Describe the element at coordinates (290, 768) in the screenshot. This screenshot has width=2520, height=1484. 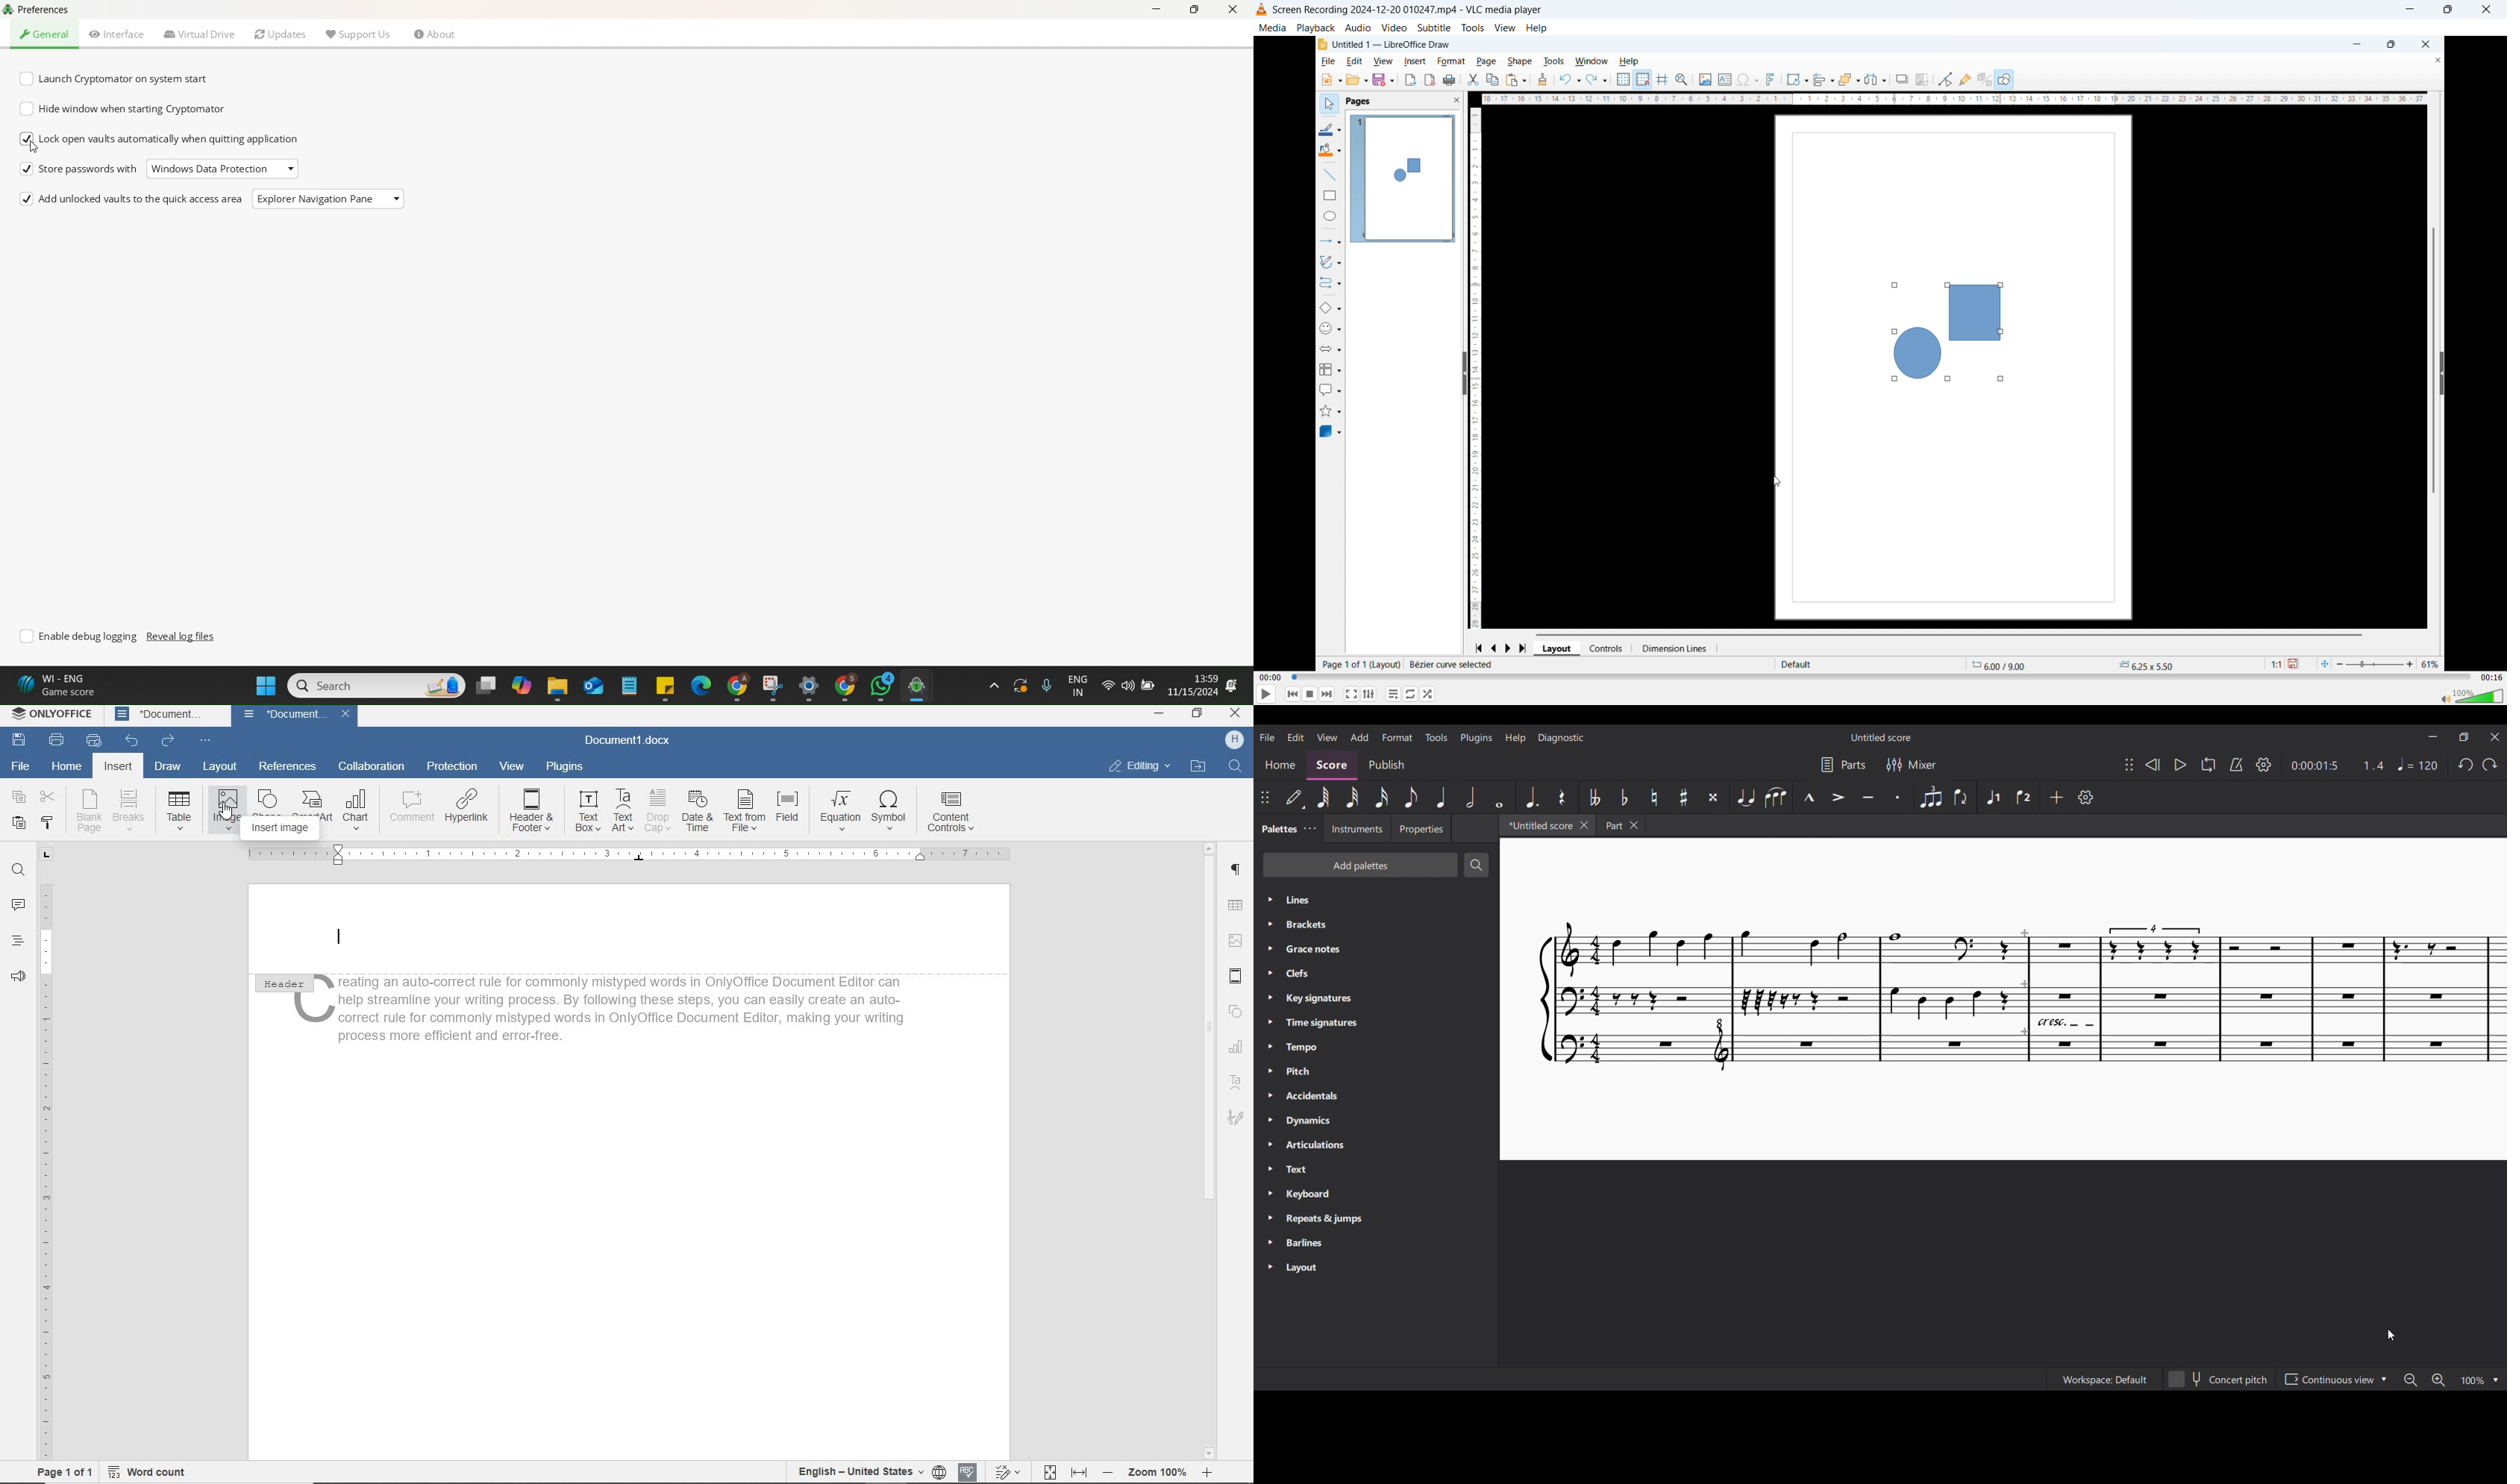
I see `REFERENCES` at that location.